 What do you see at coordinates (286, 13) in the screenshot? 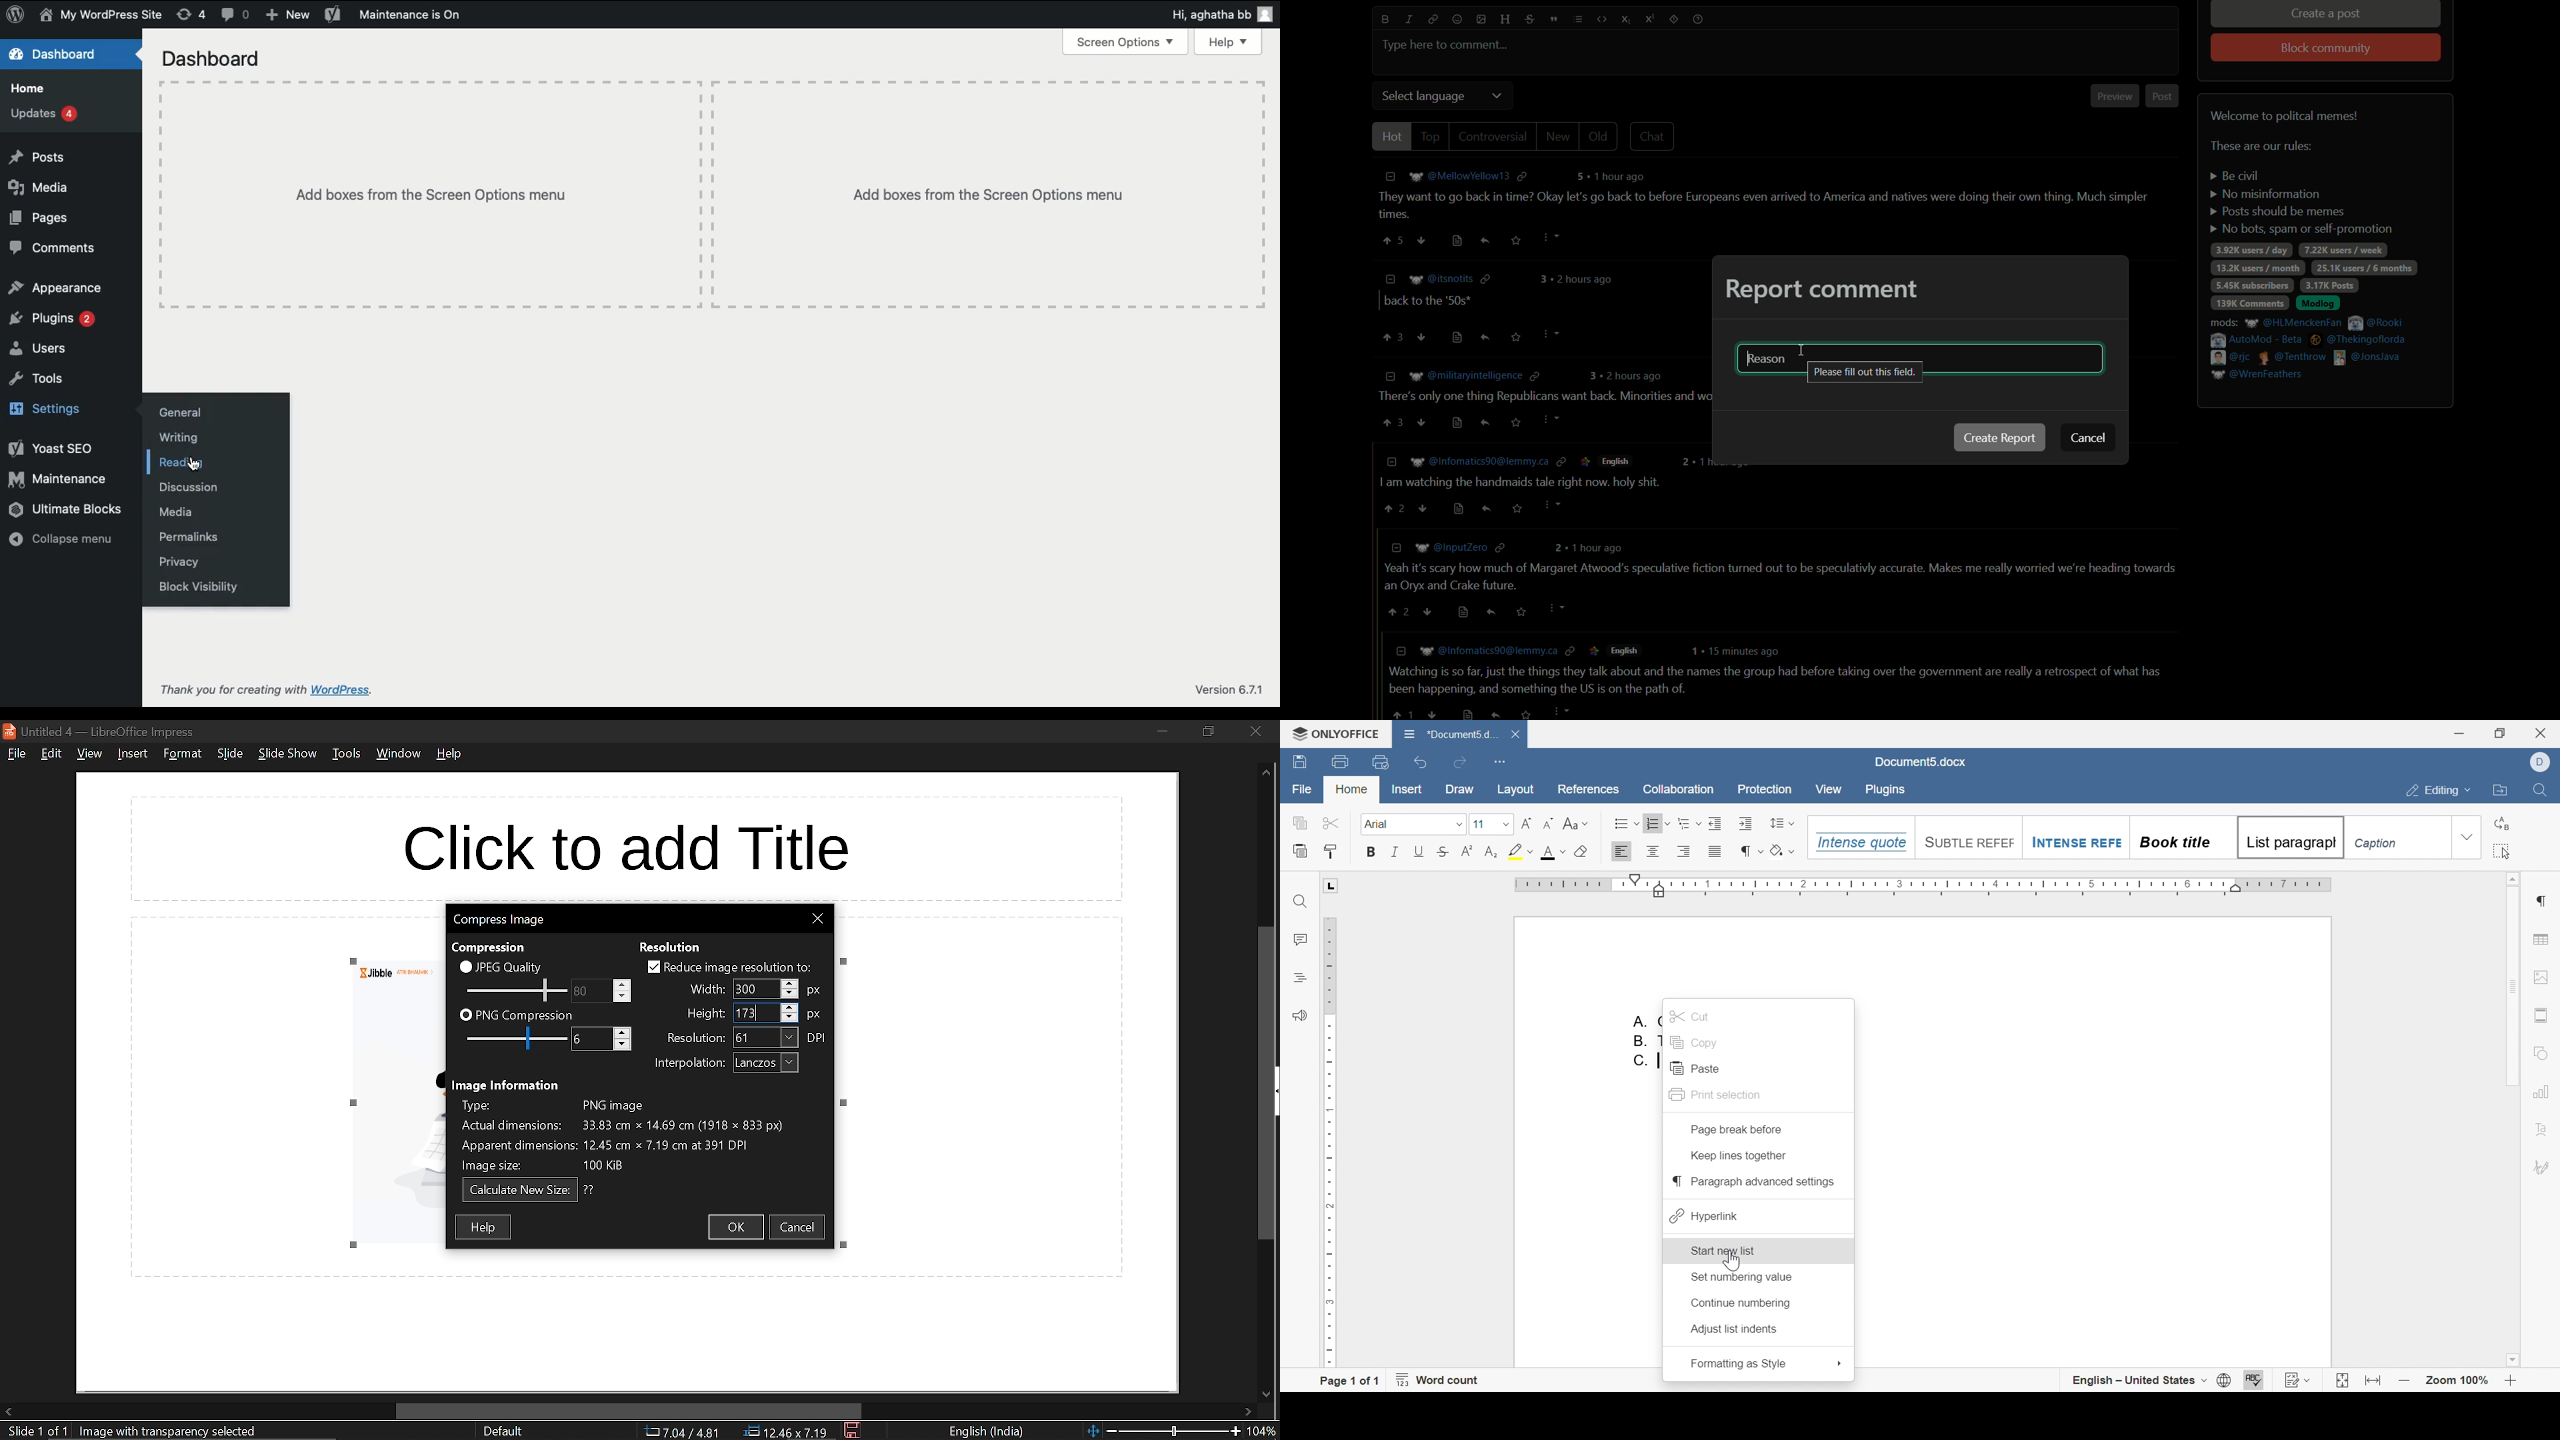
I see `add new` at bounding box center [286, 13].